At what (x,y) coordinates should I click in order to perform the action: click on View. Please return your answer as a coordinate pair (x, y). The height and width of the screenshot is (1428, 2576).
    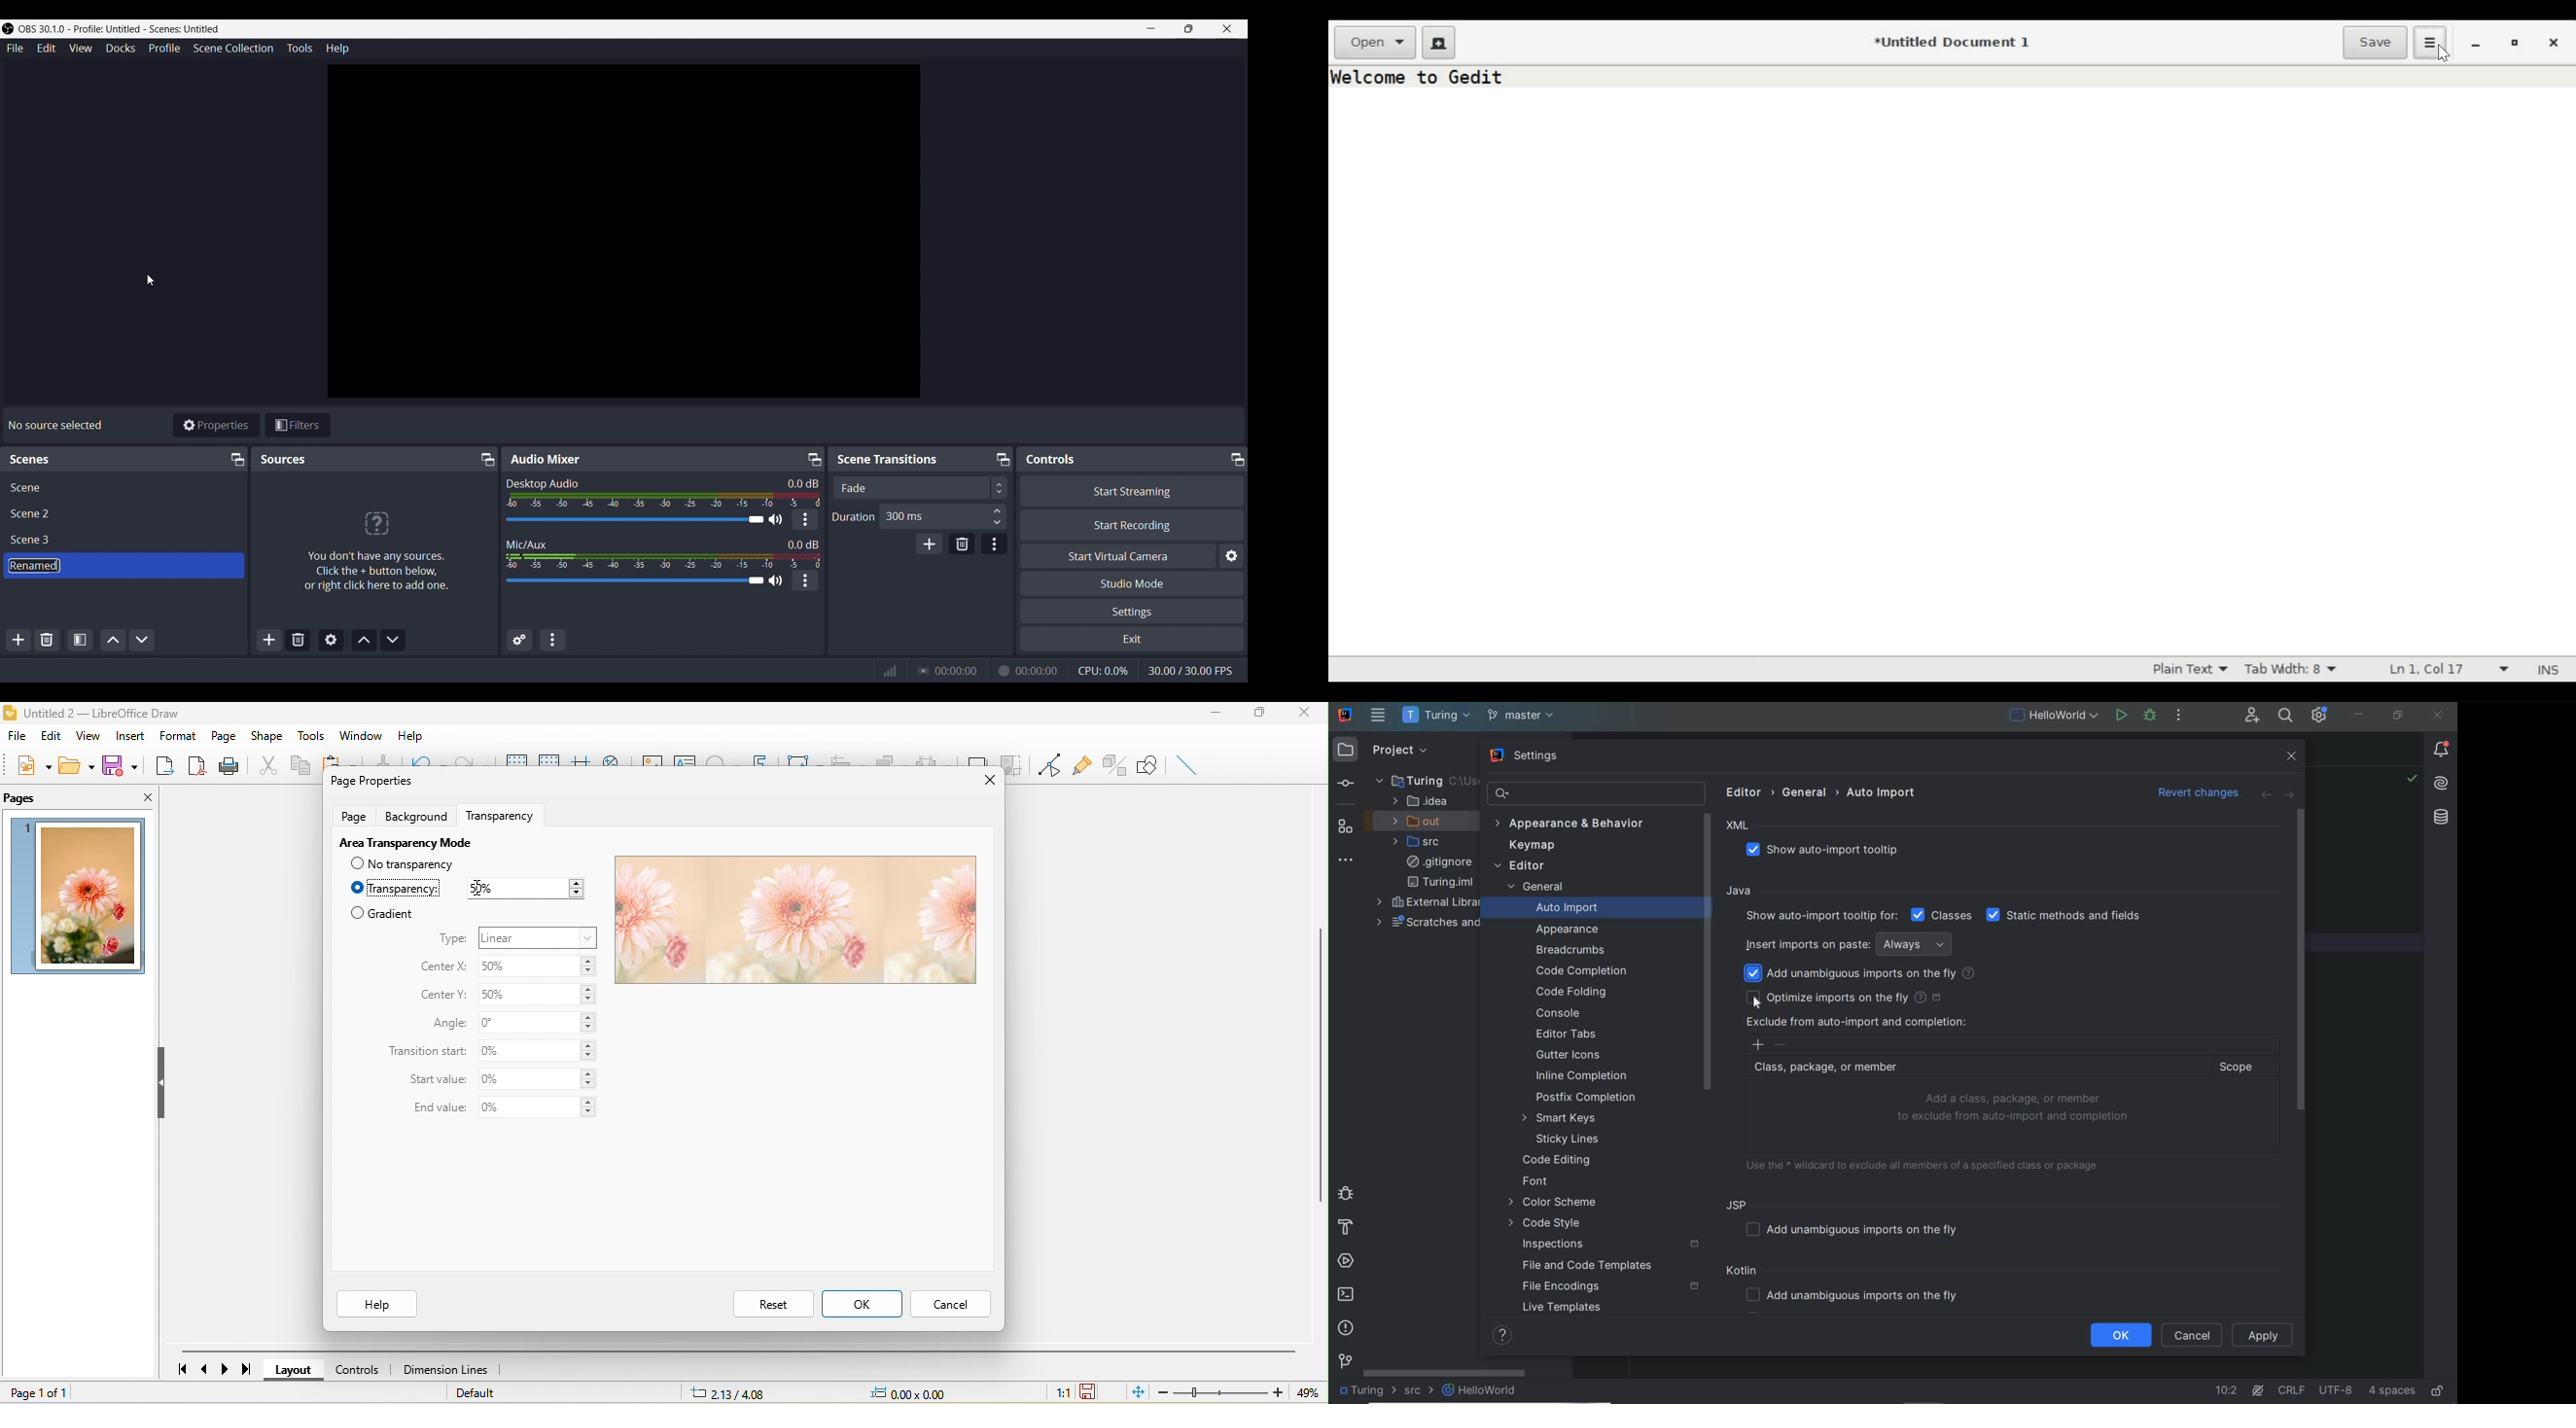
    Looking at the image, I should click on (80, 48).